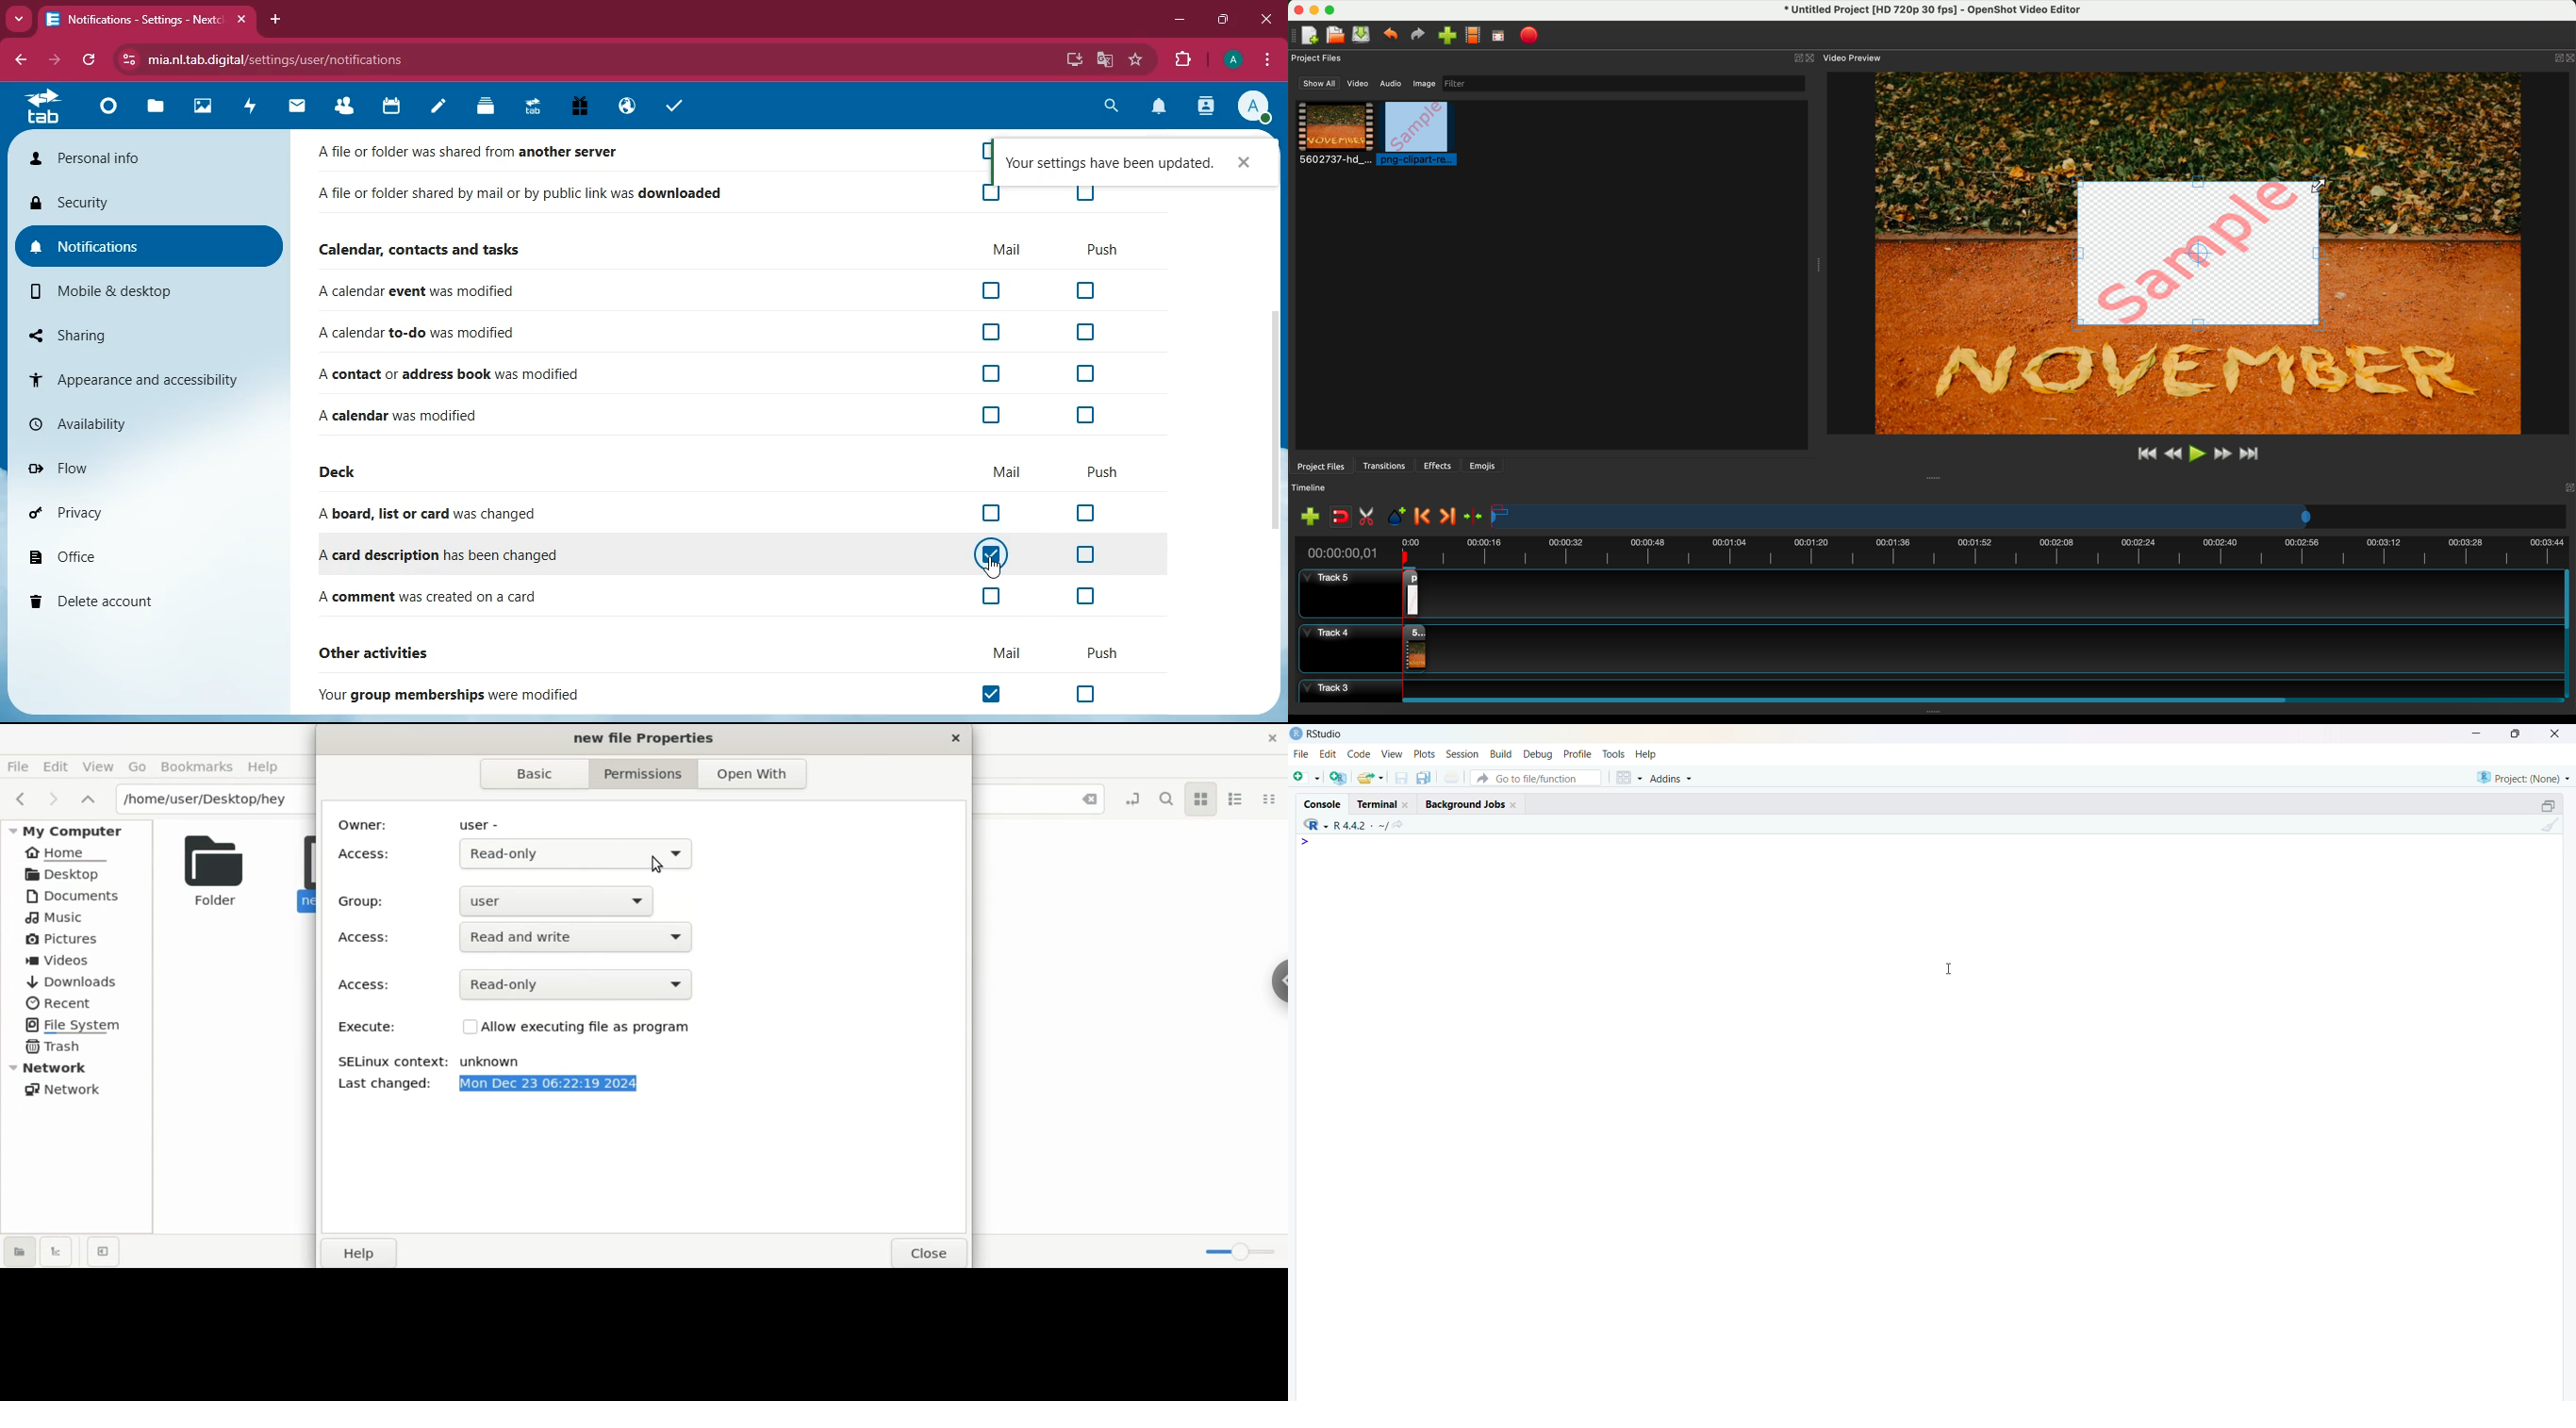 The image size is (2576, 1428). What do you see at coordinates (1083, 417) in the screenshot?
I see `off` at bounding box center [1083, 417].